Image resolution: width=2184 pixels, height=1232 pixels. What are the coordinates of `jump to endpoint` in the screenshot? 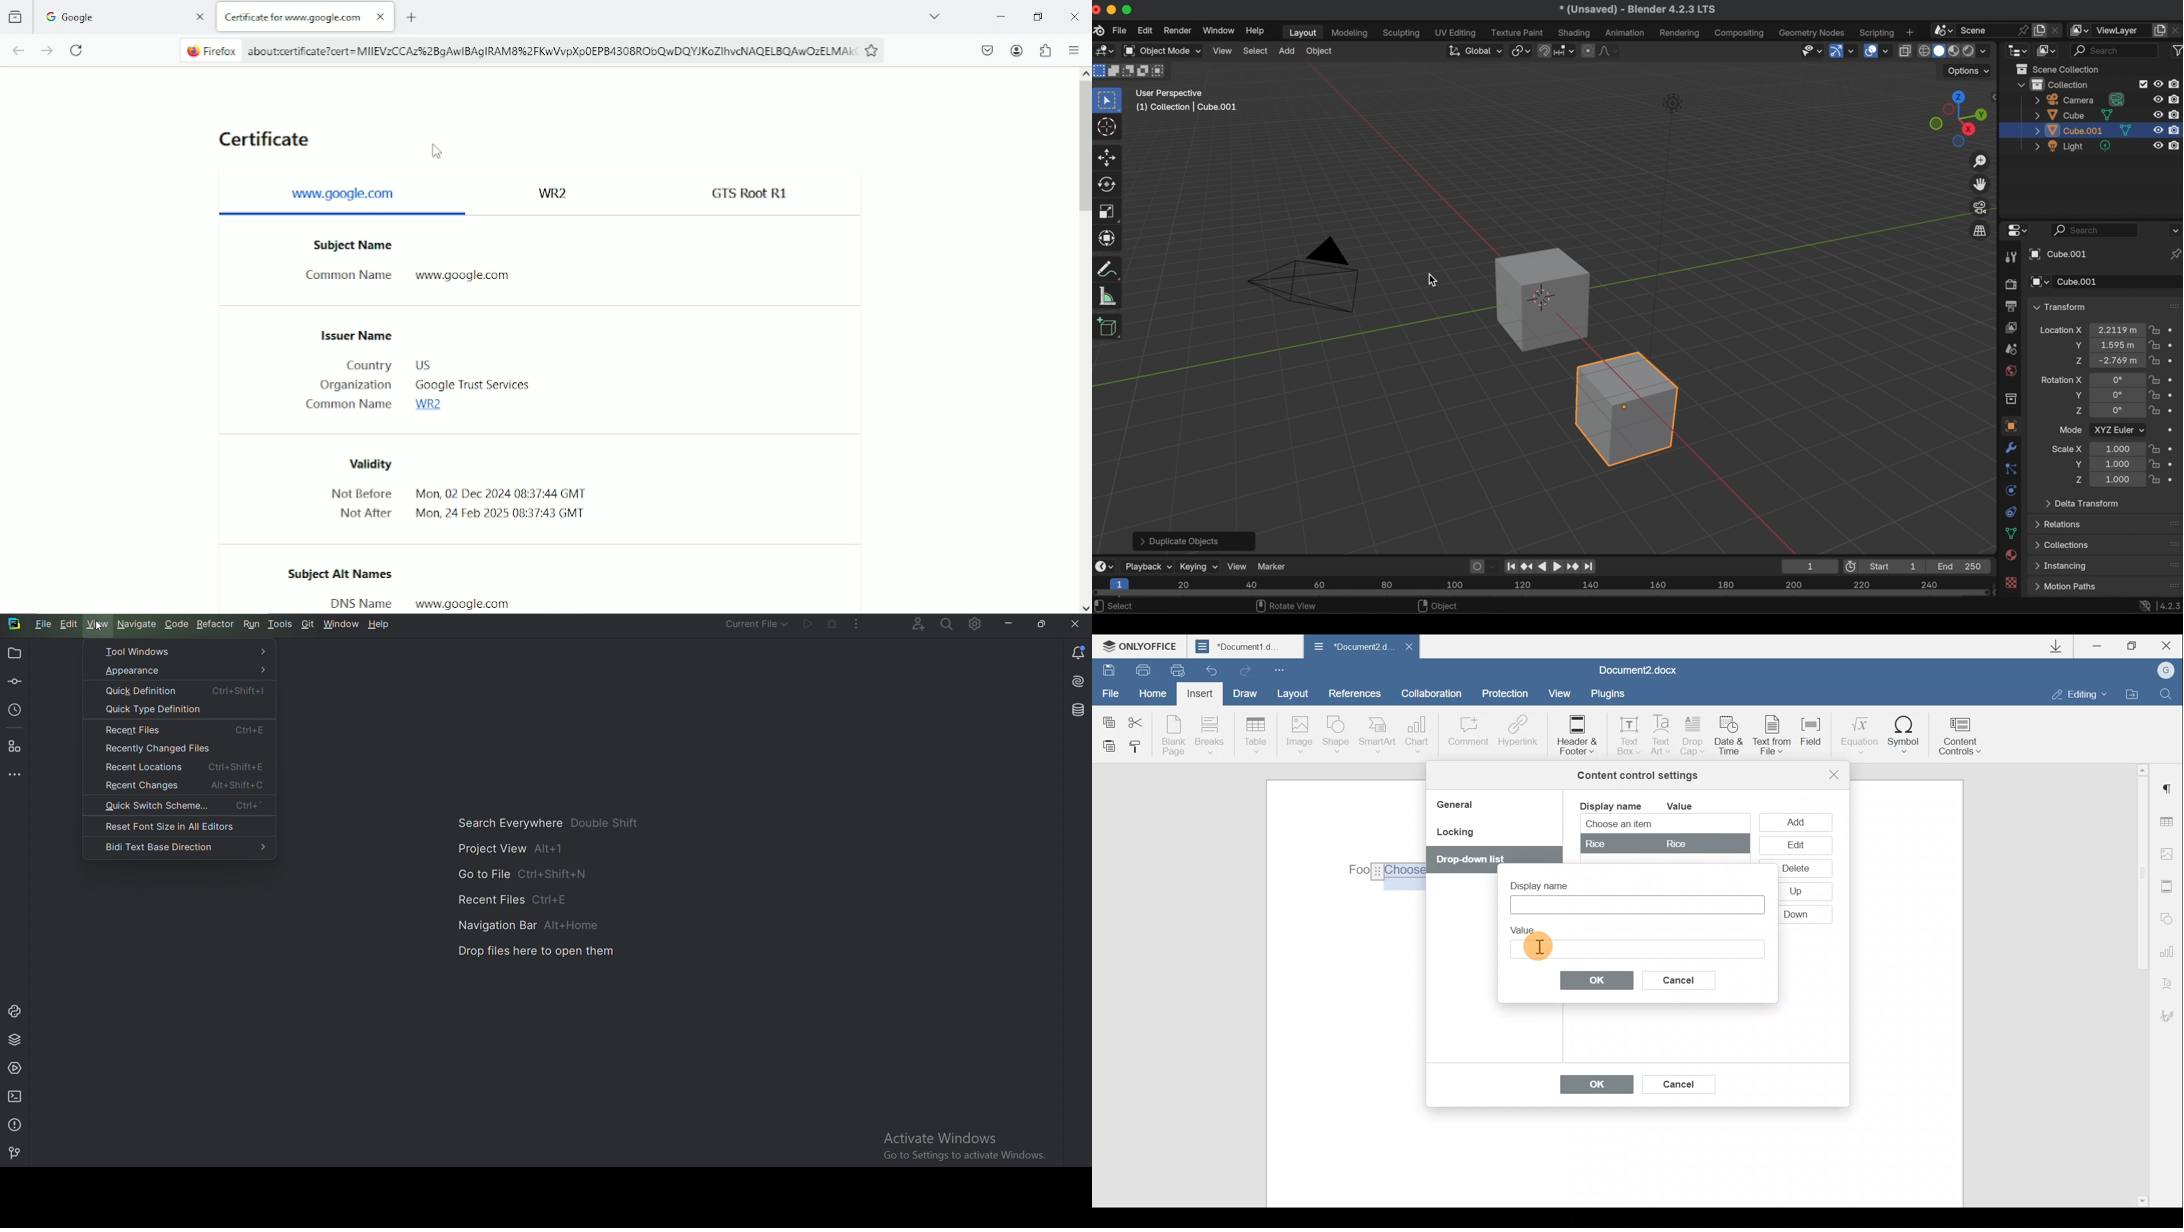 It's located at (1593, 566).